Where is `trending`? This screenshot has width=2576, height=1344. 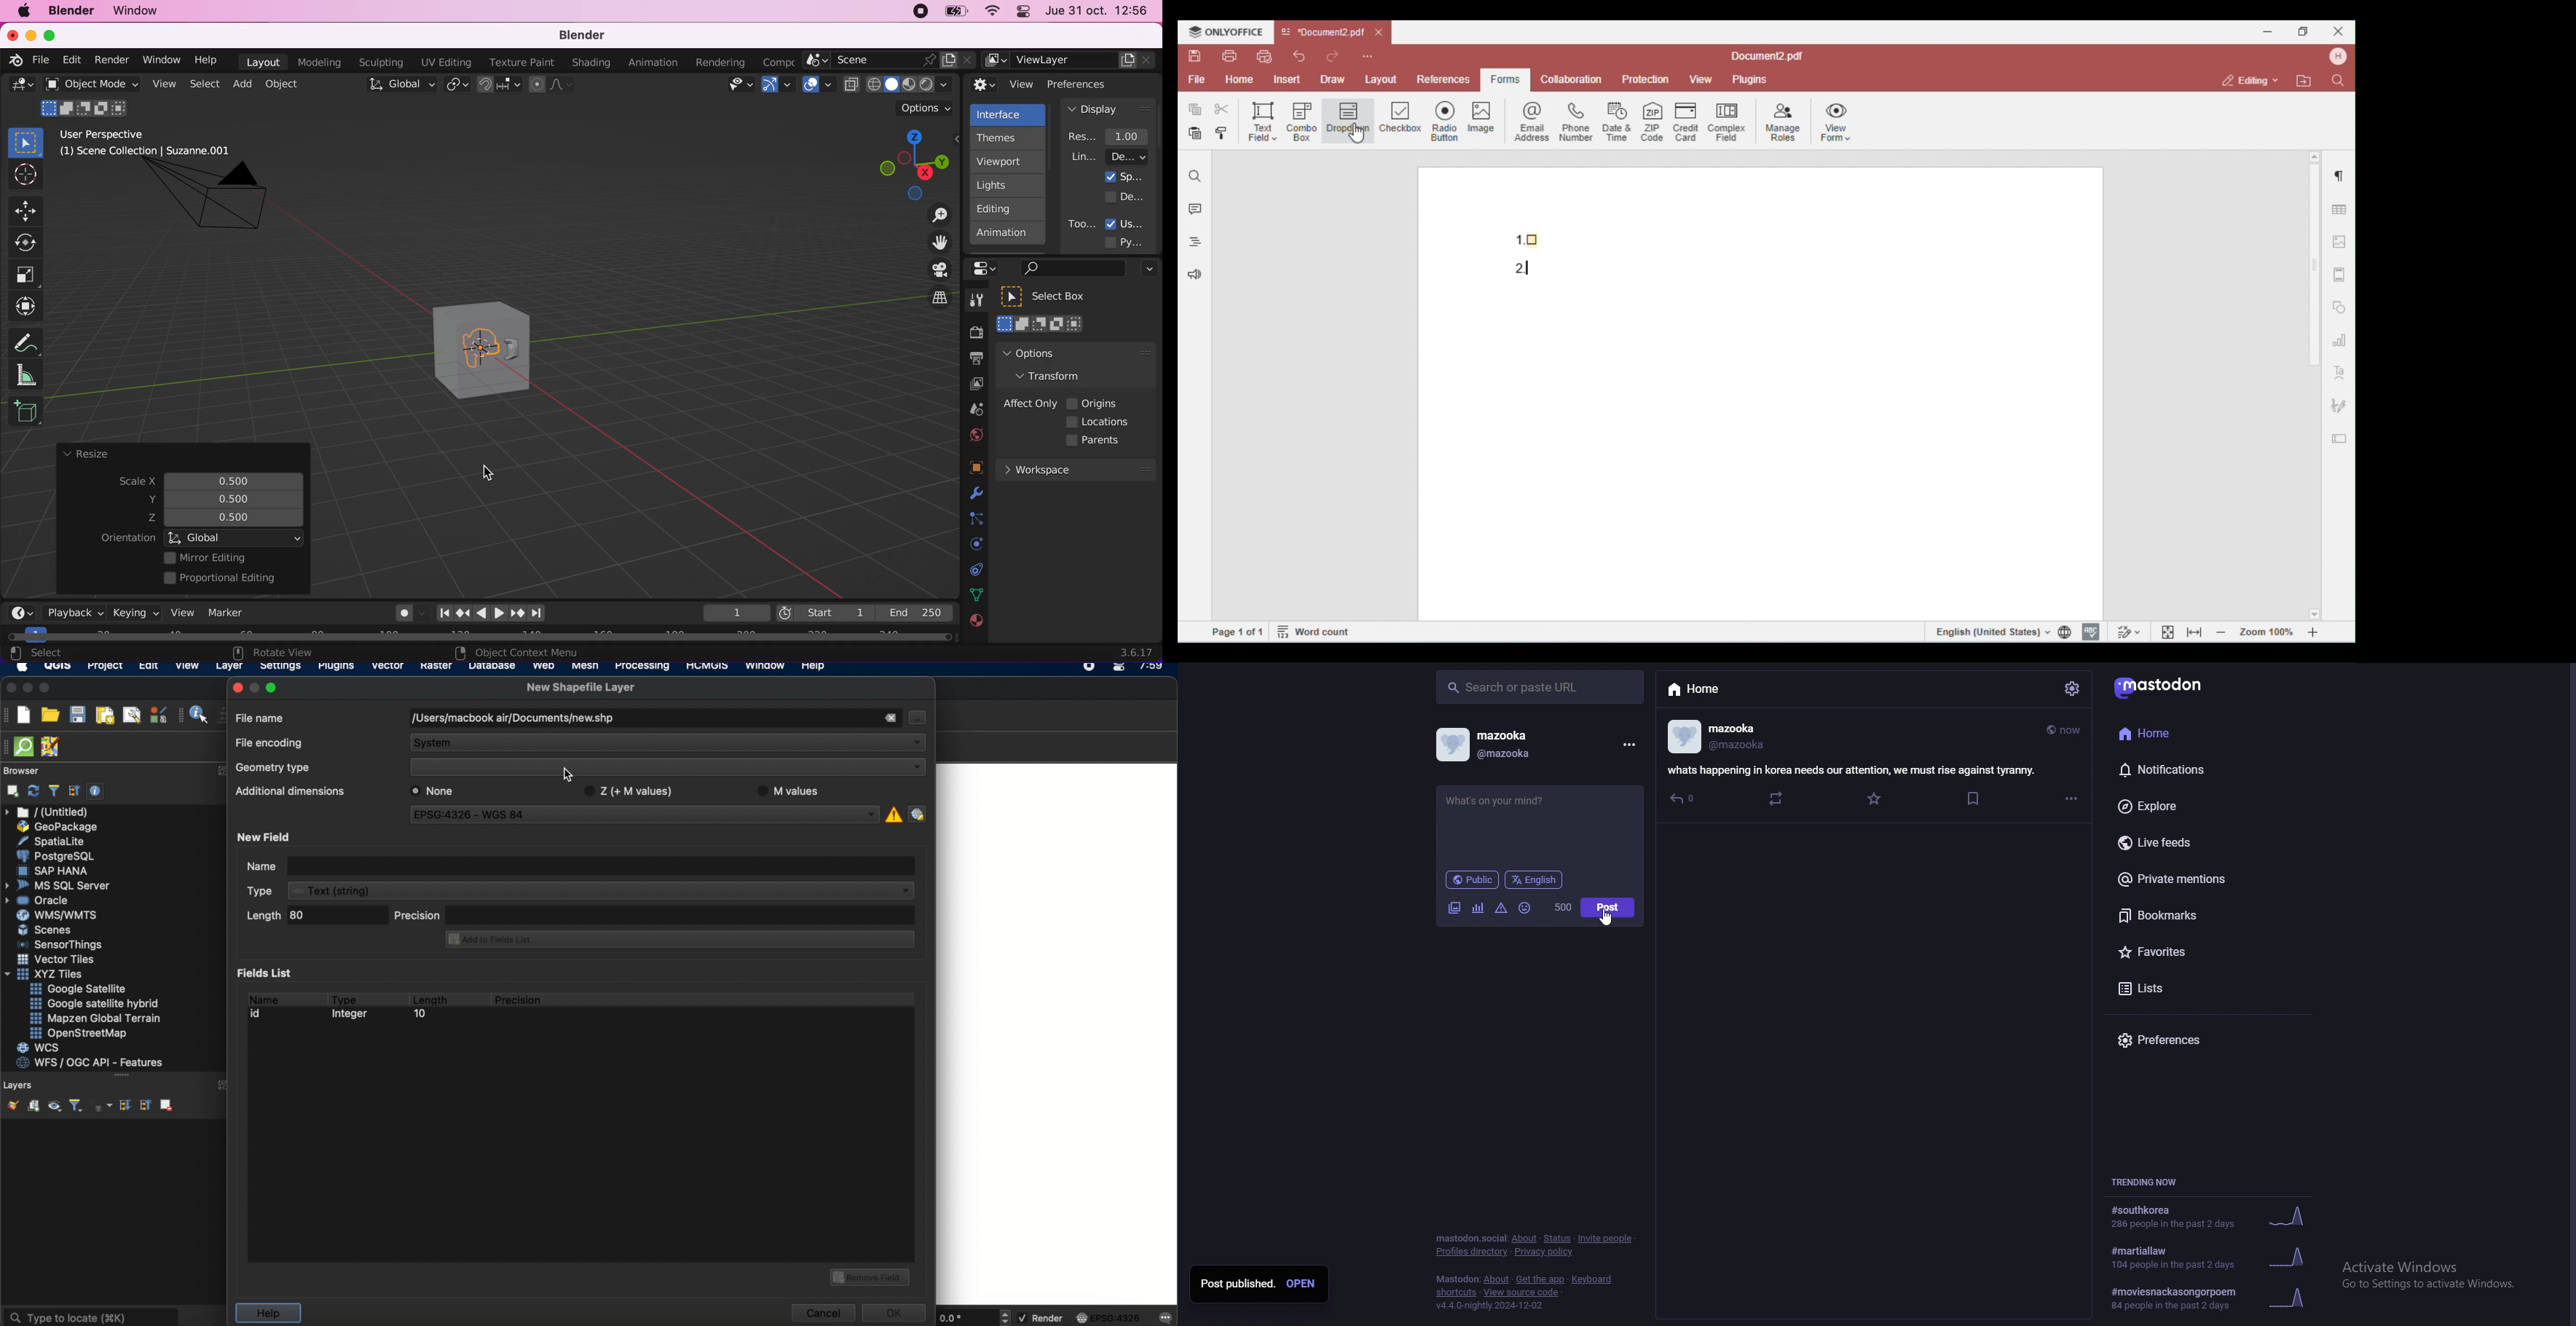 trending is located at coordinates (2213, 1256).